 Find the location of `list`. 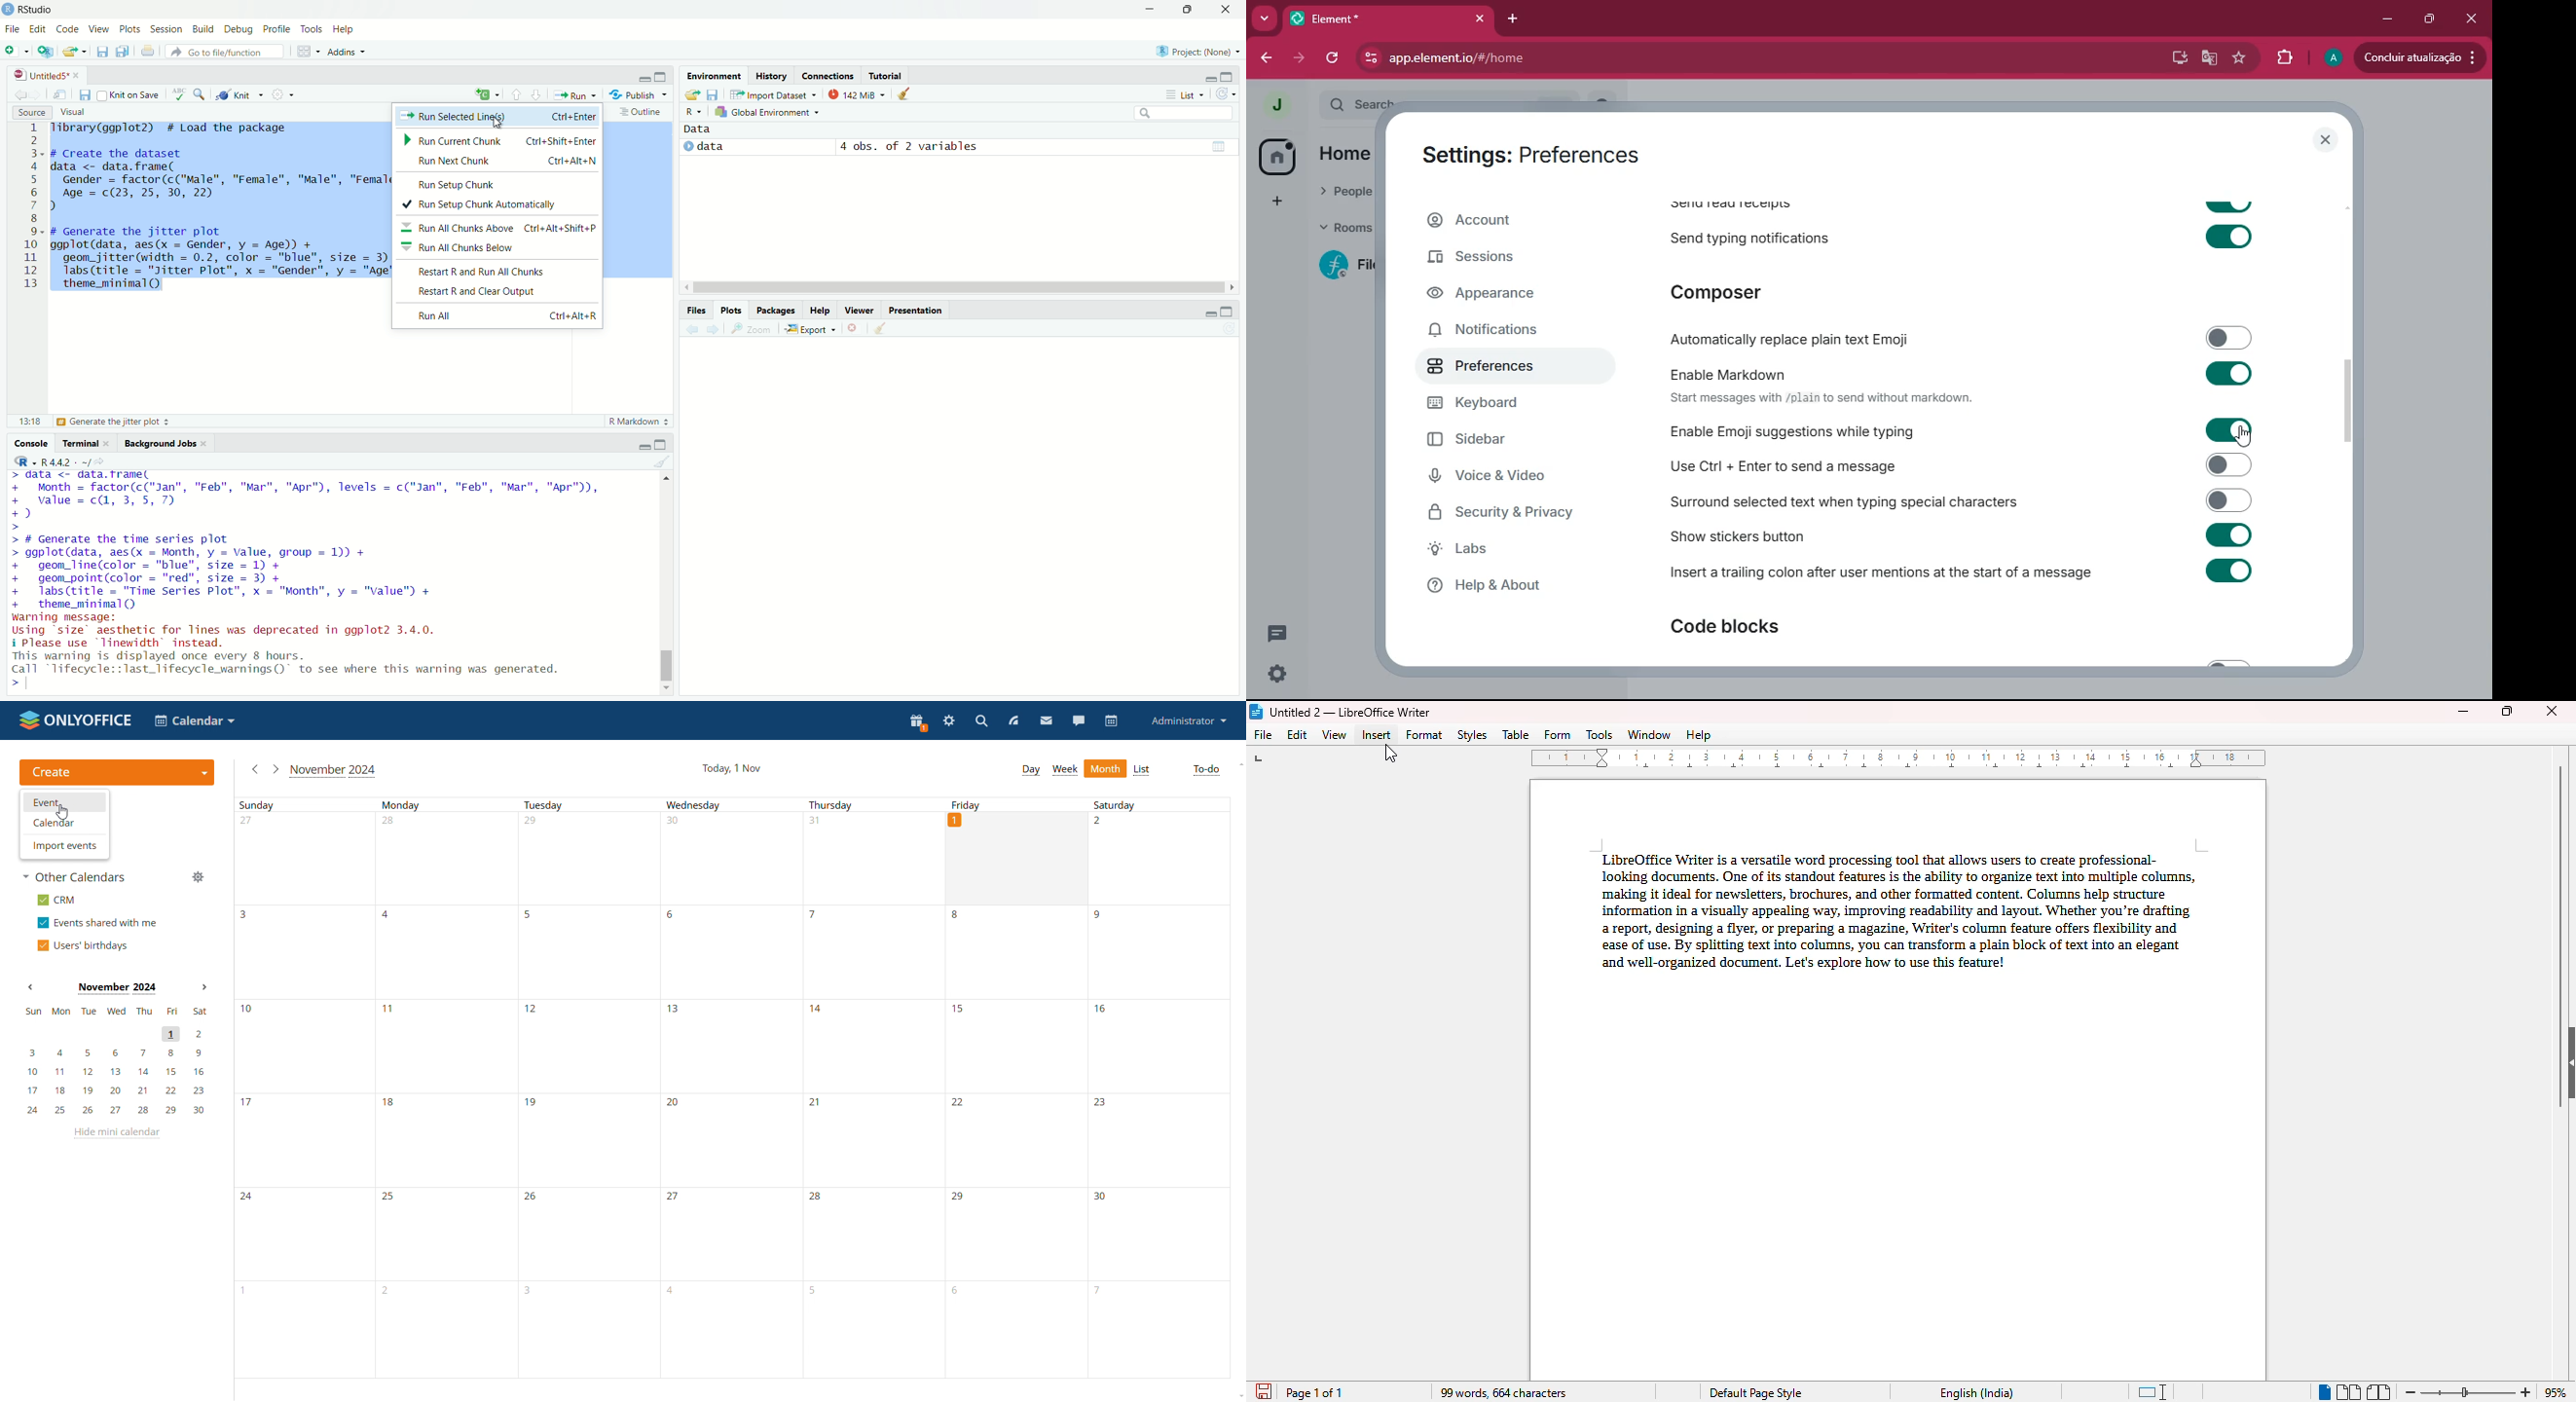

list is located at coordinates (1186, 95).